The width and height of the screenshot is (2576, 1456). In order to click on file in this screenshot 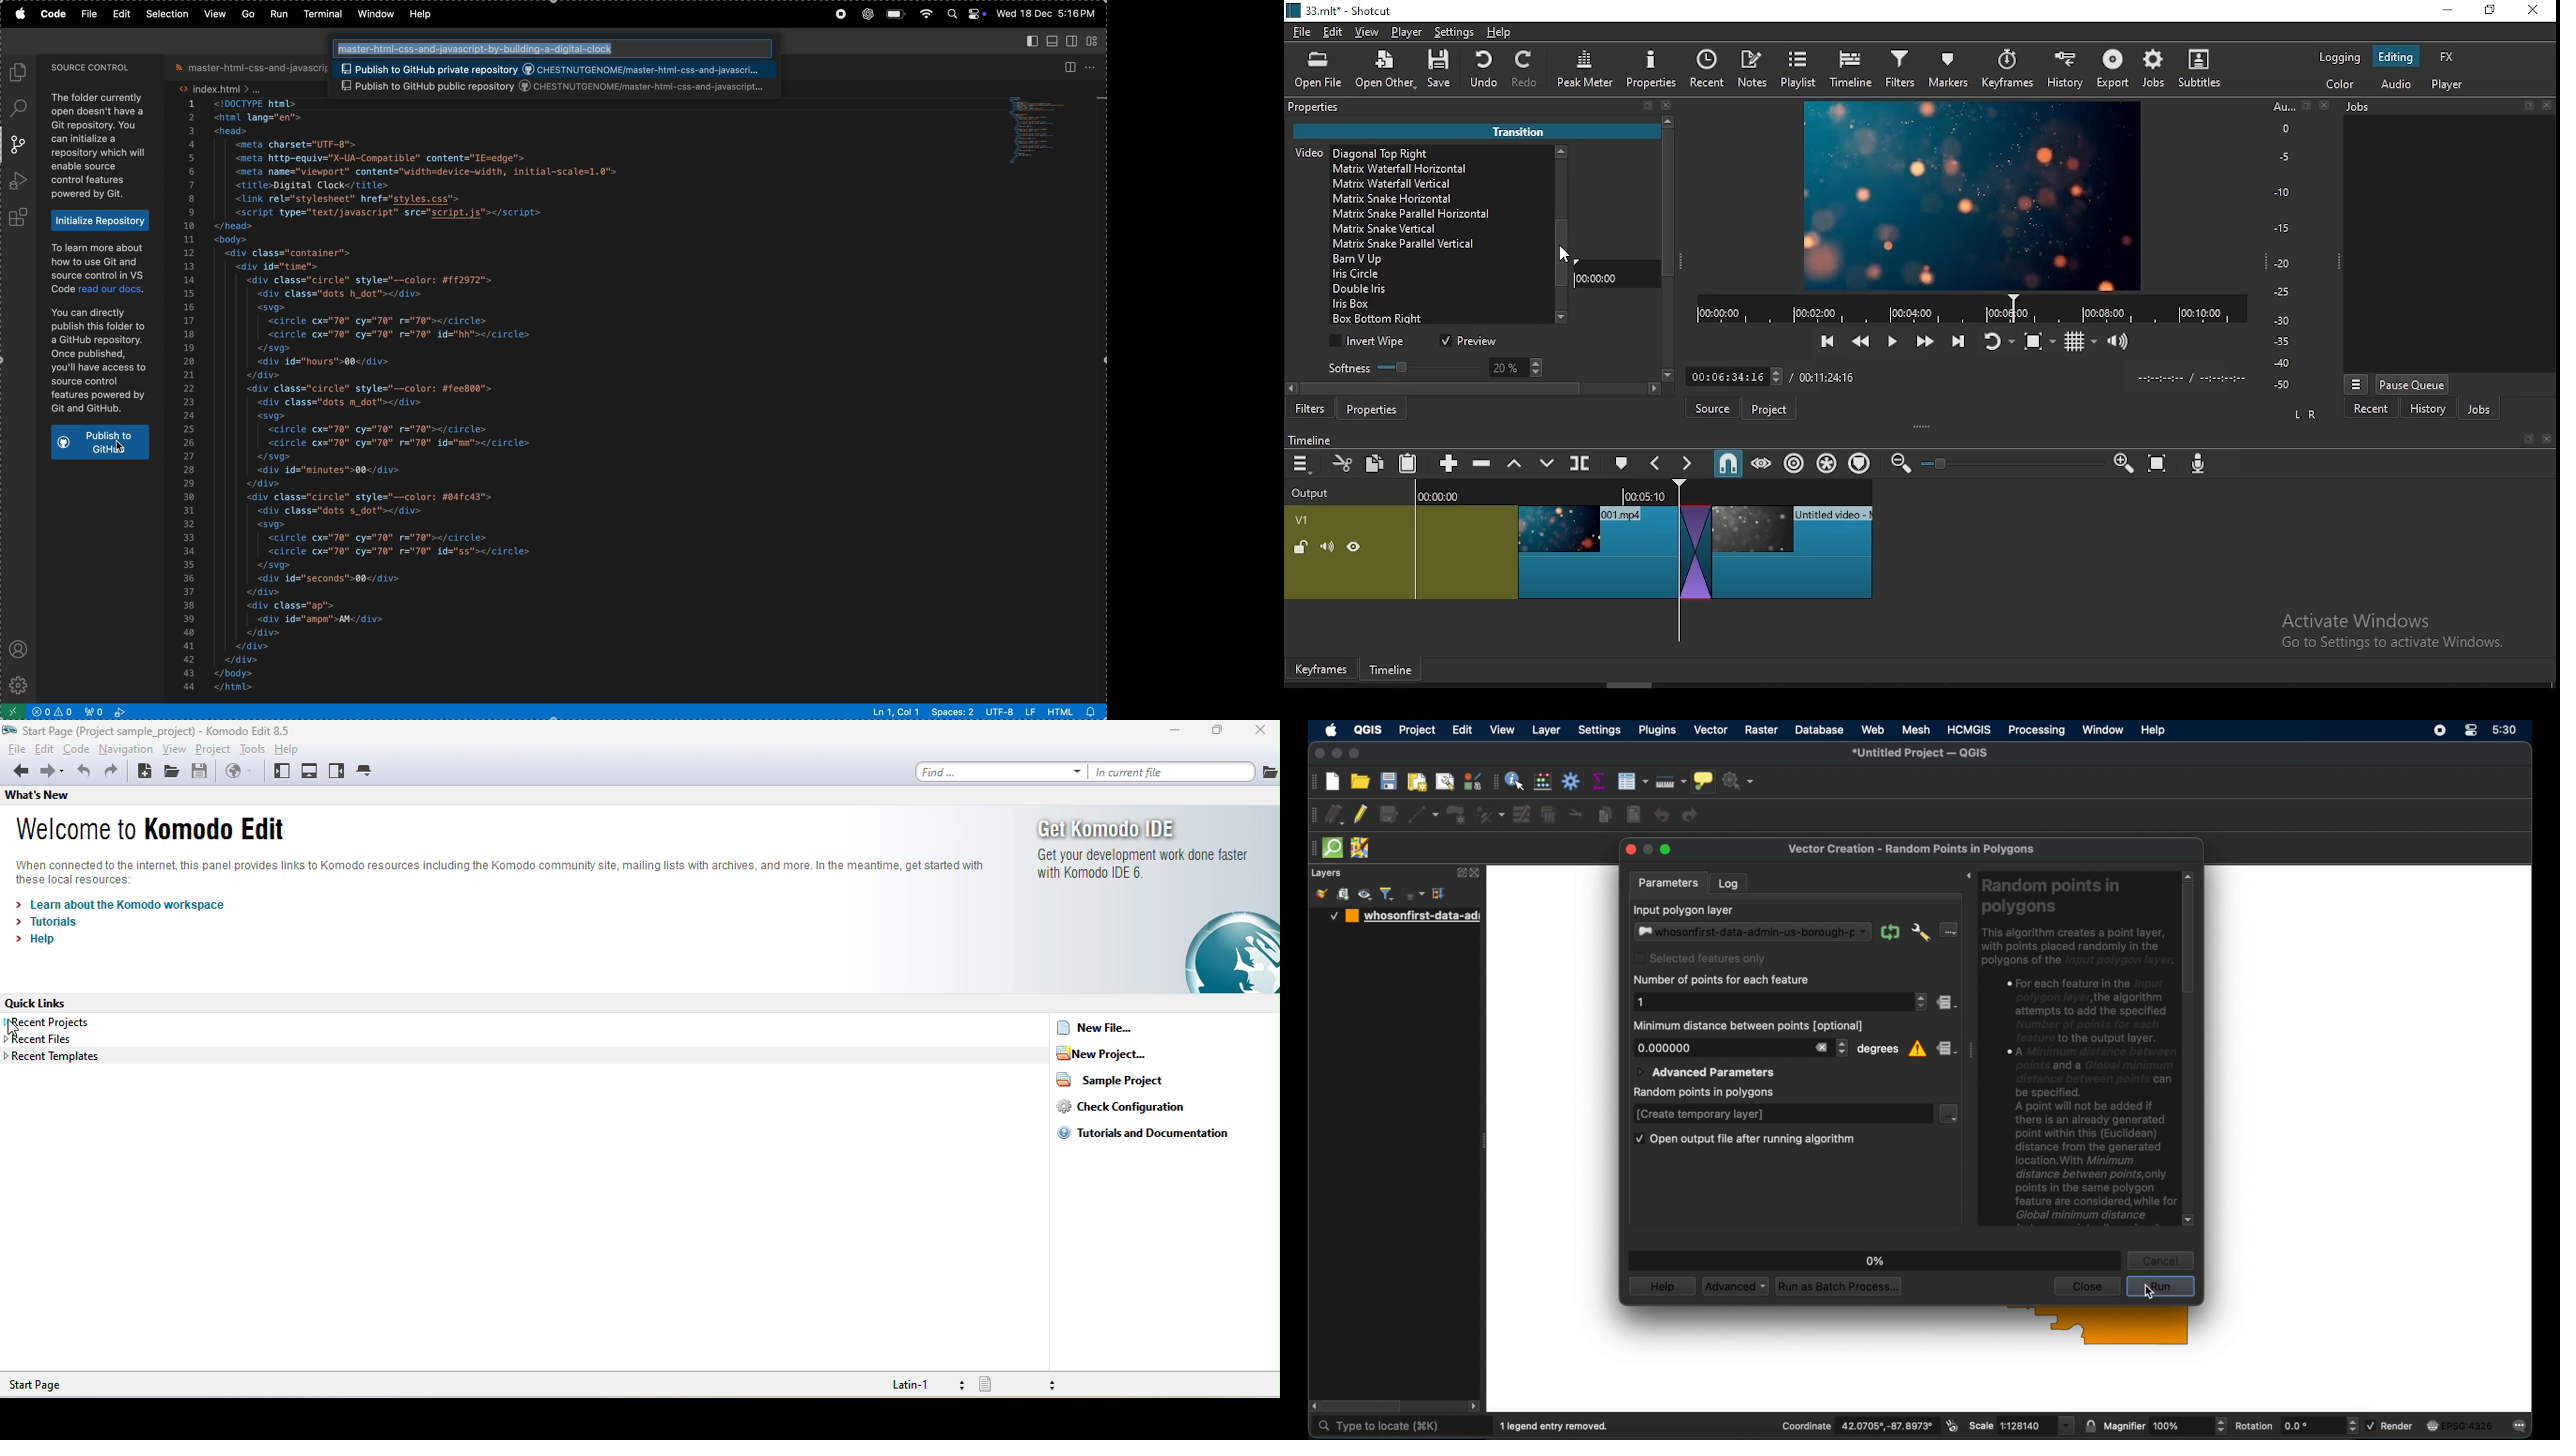, I will do `click(91, 14)`.